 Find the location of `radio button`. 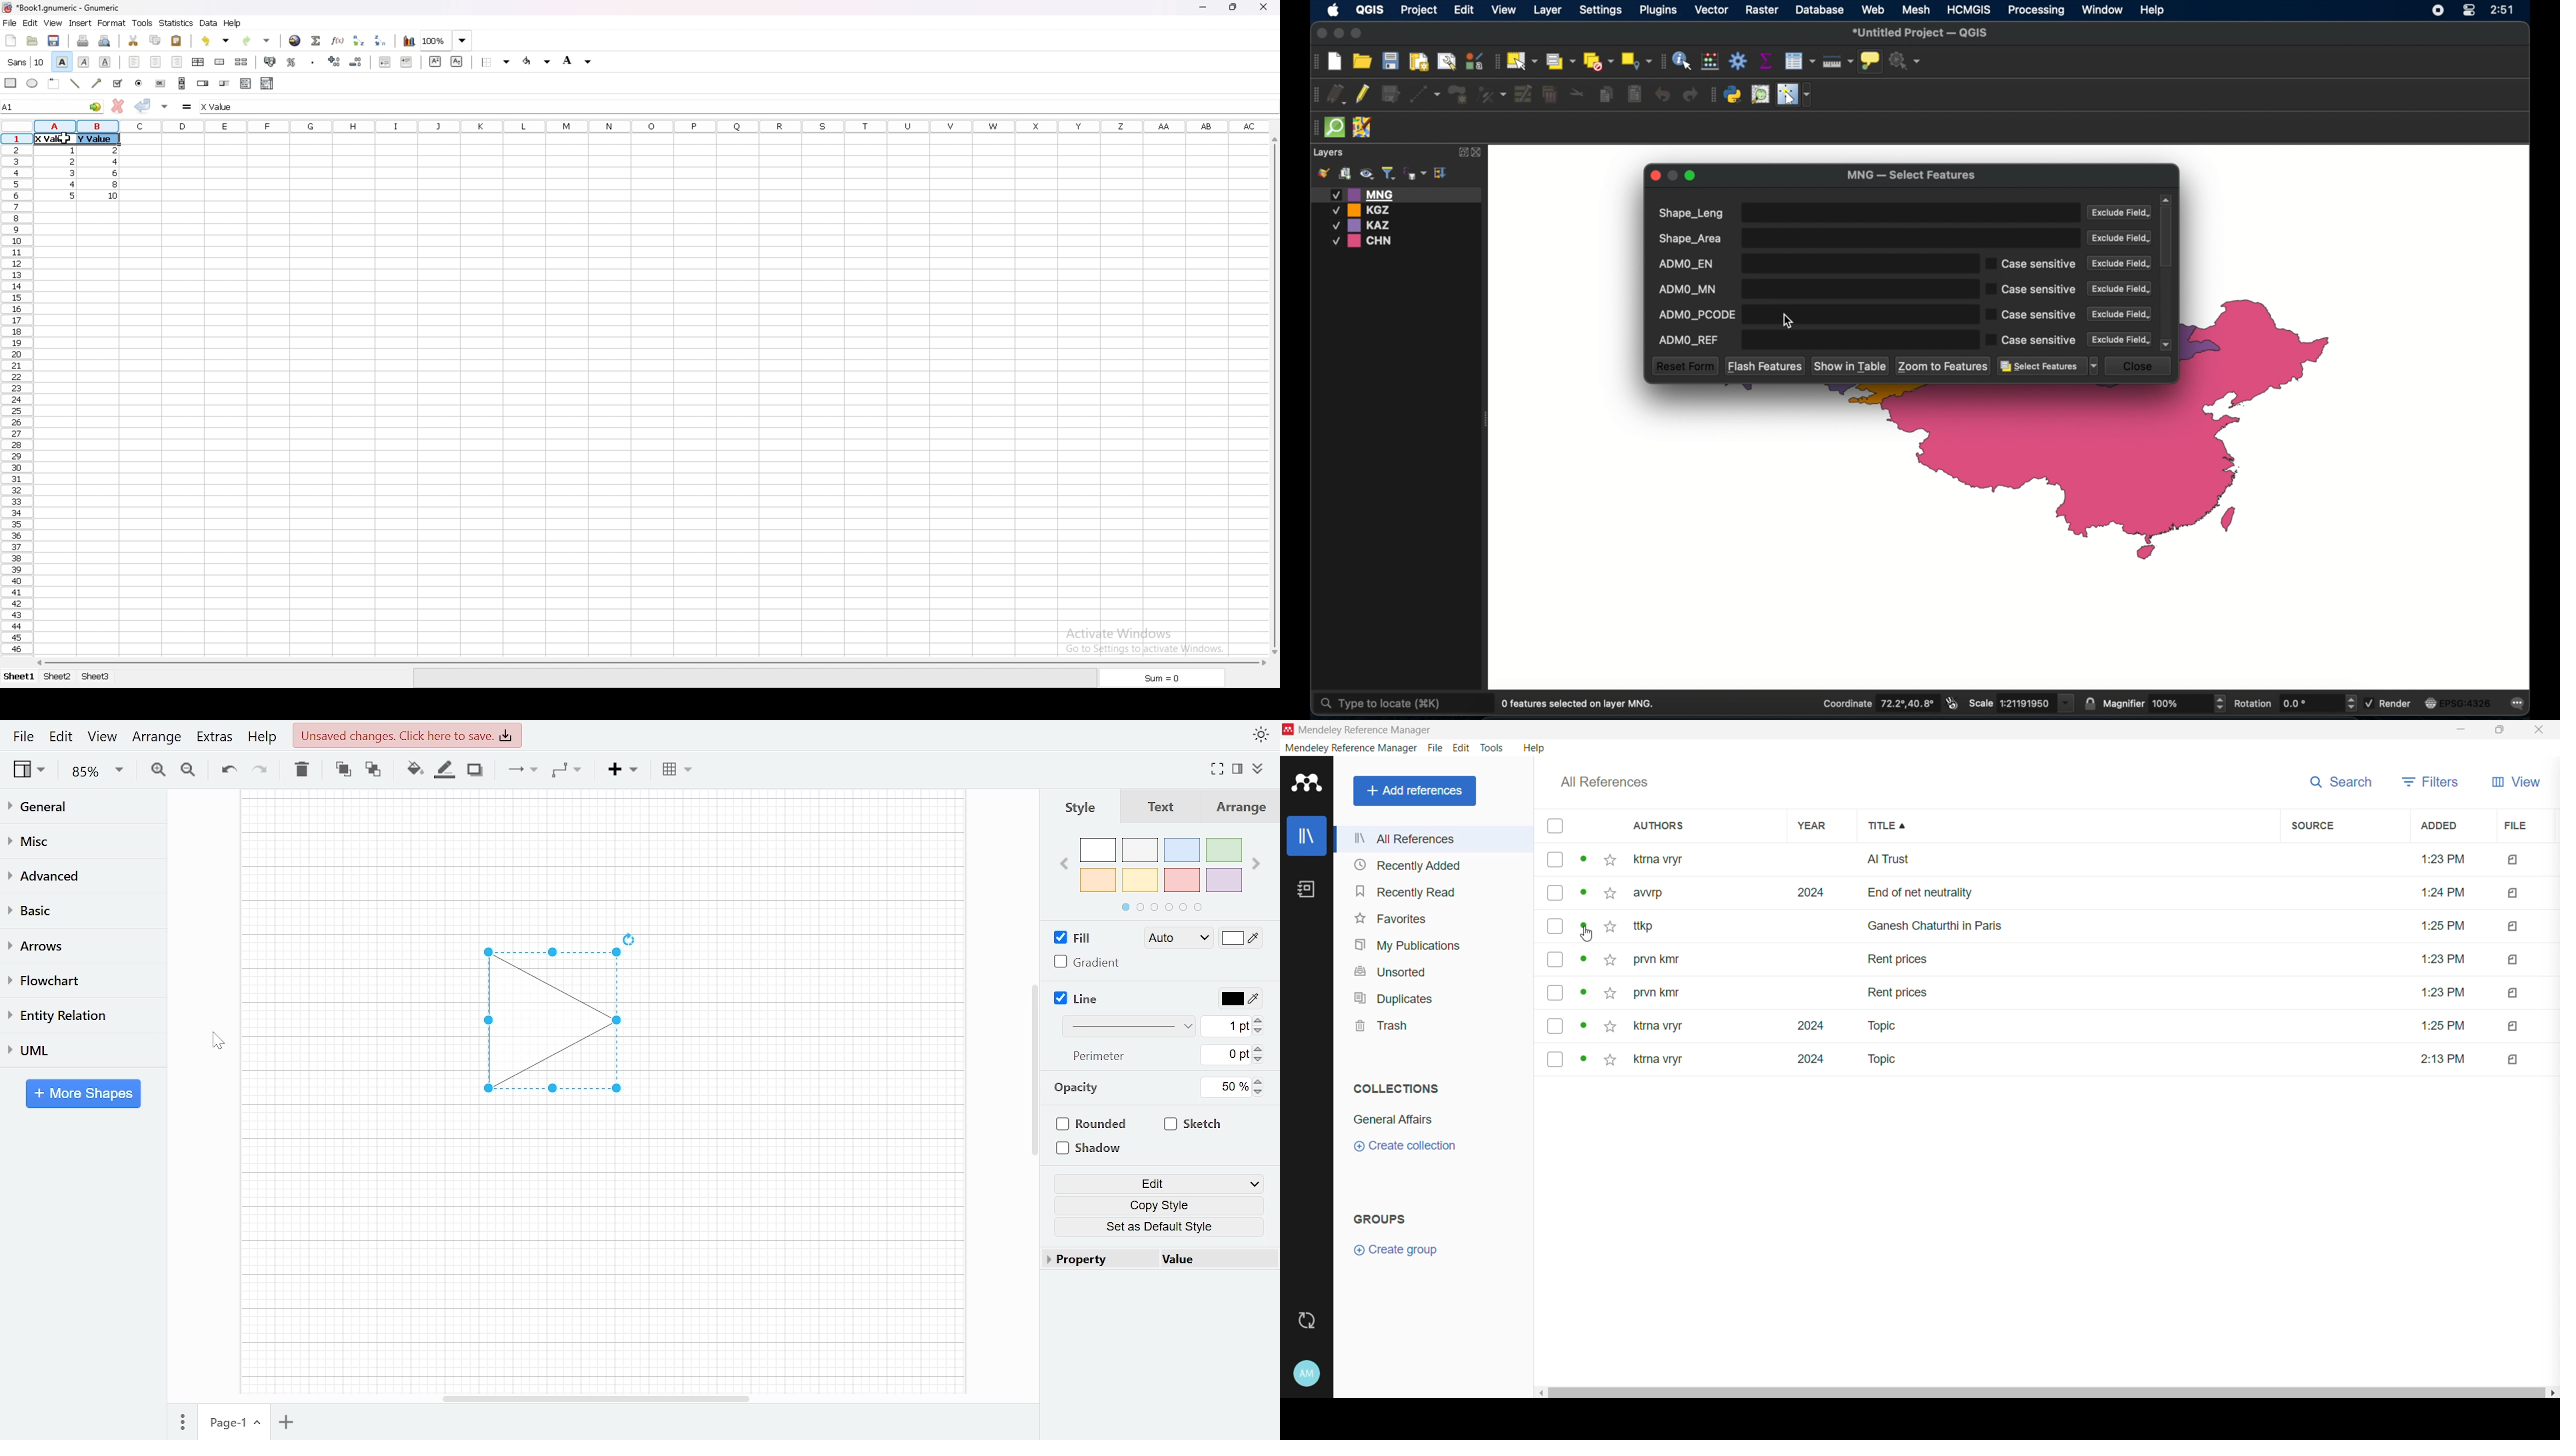

radio button is located at coordinates (139, 83).